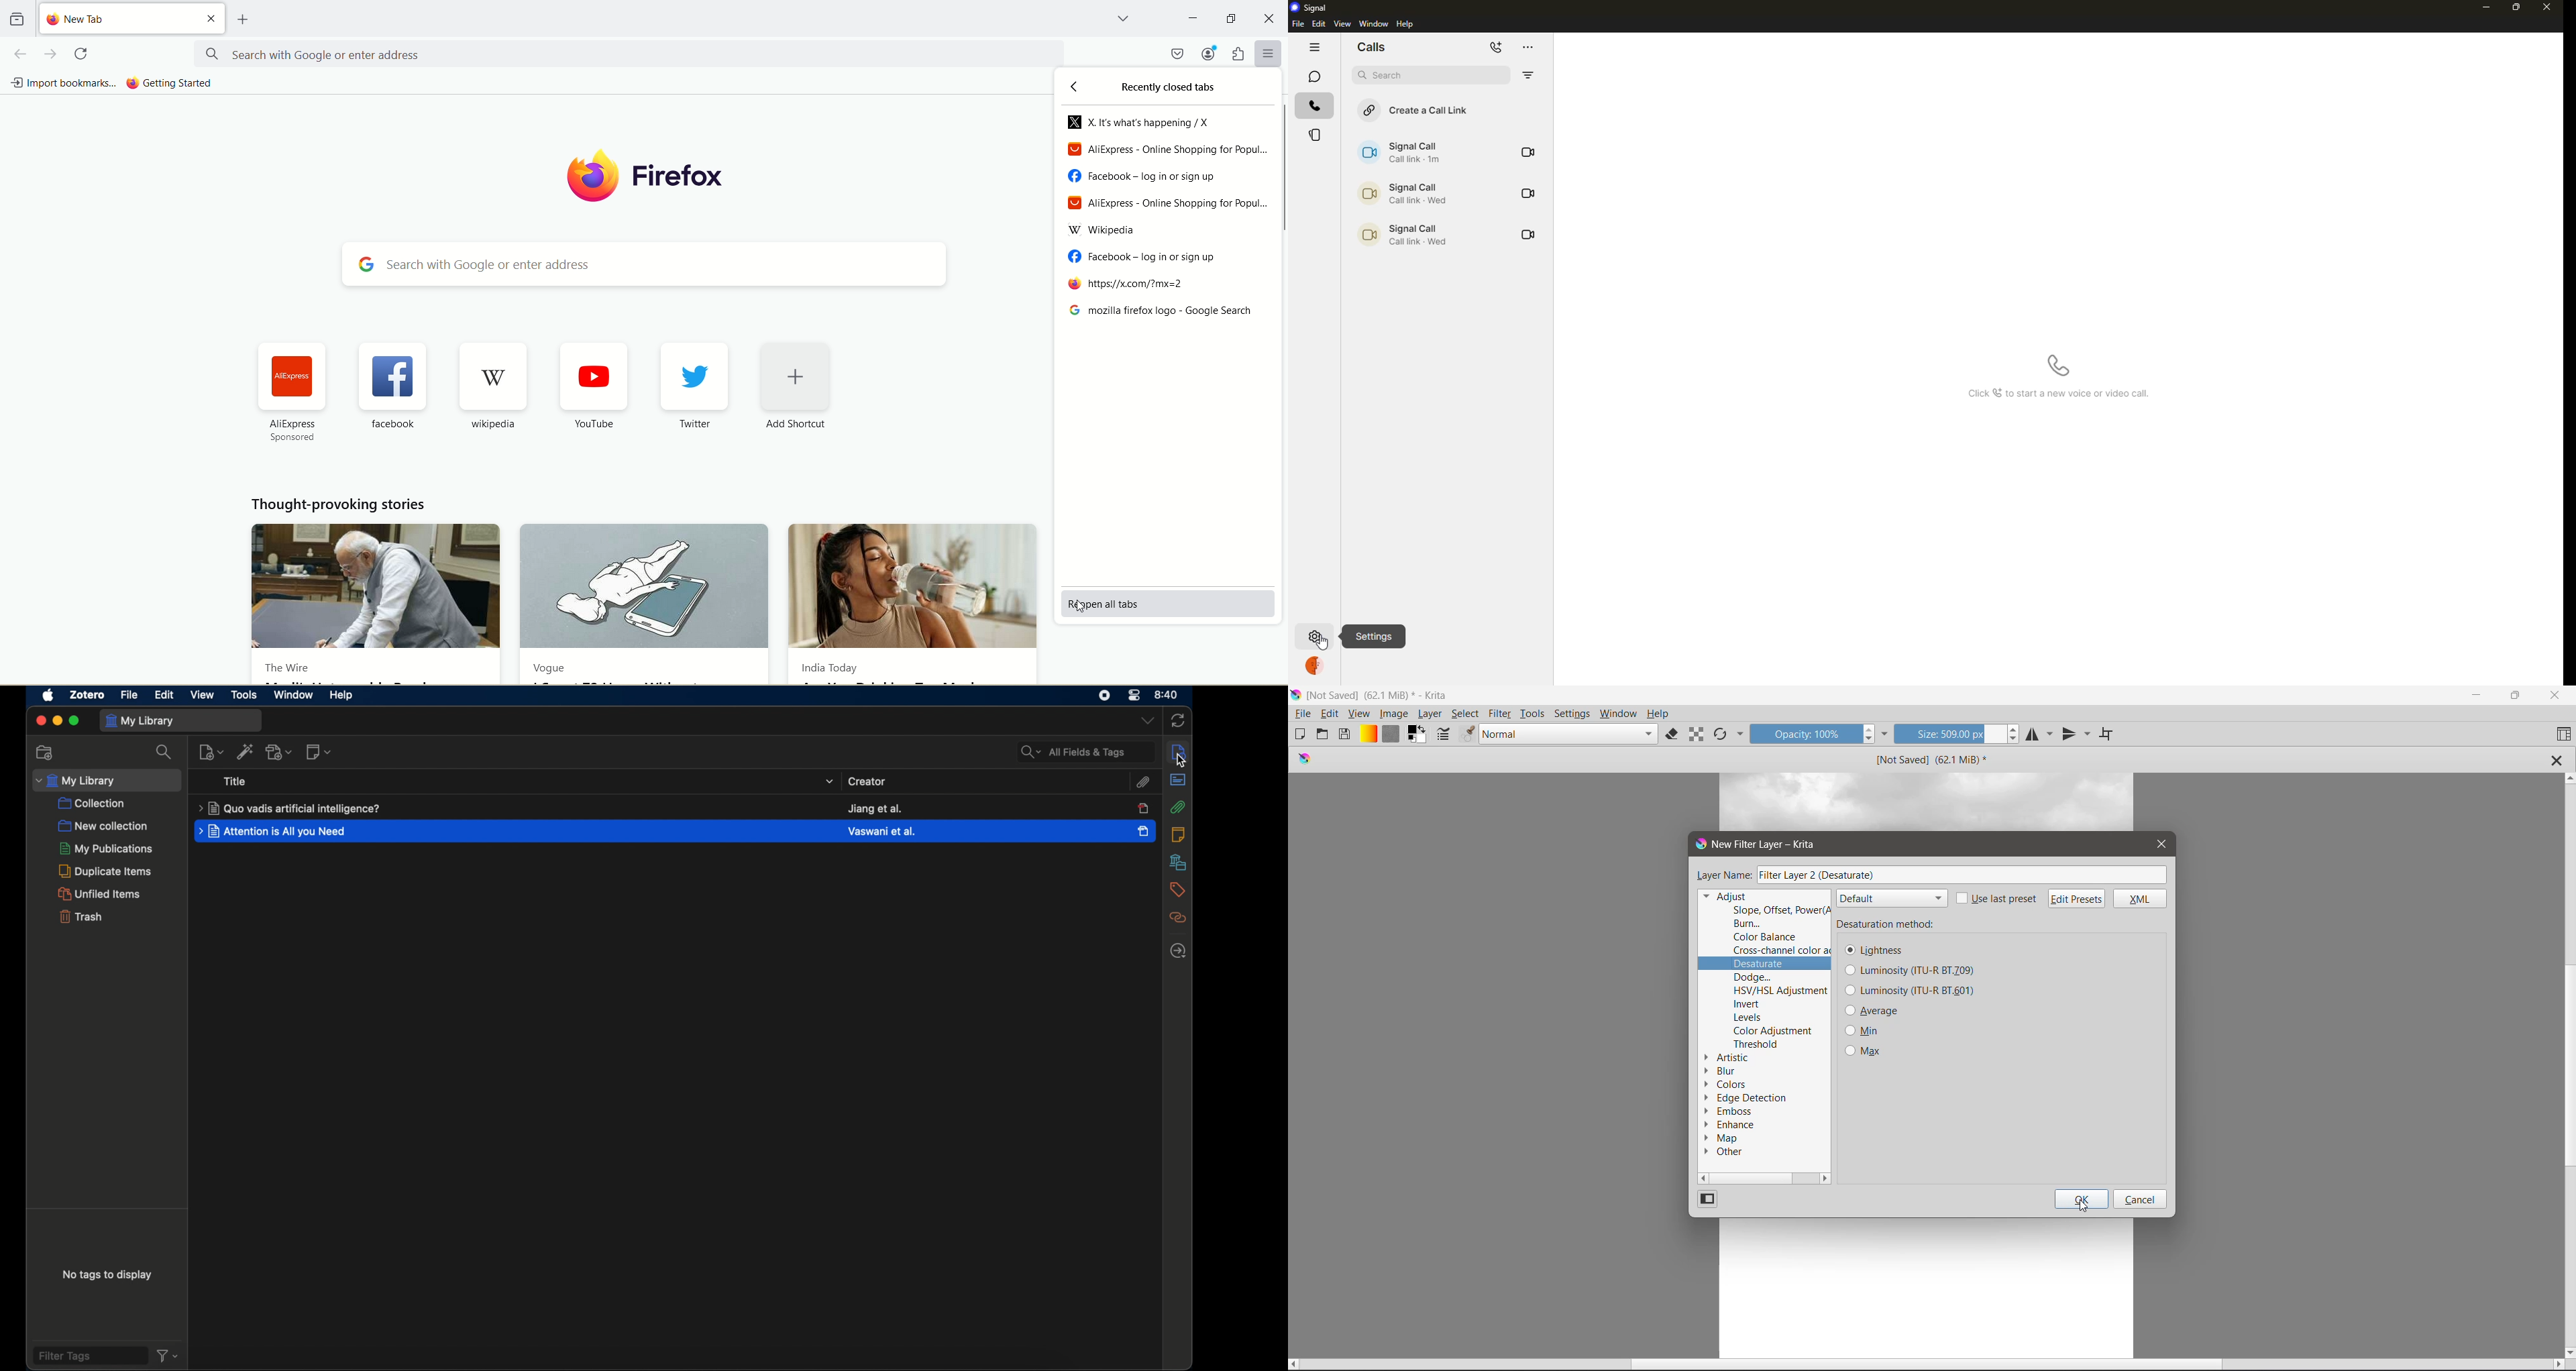 This screenshot has height=1372, width=2576. I want to click on creator creator name, so click(880, 833).